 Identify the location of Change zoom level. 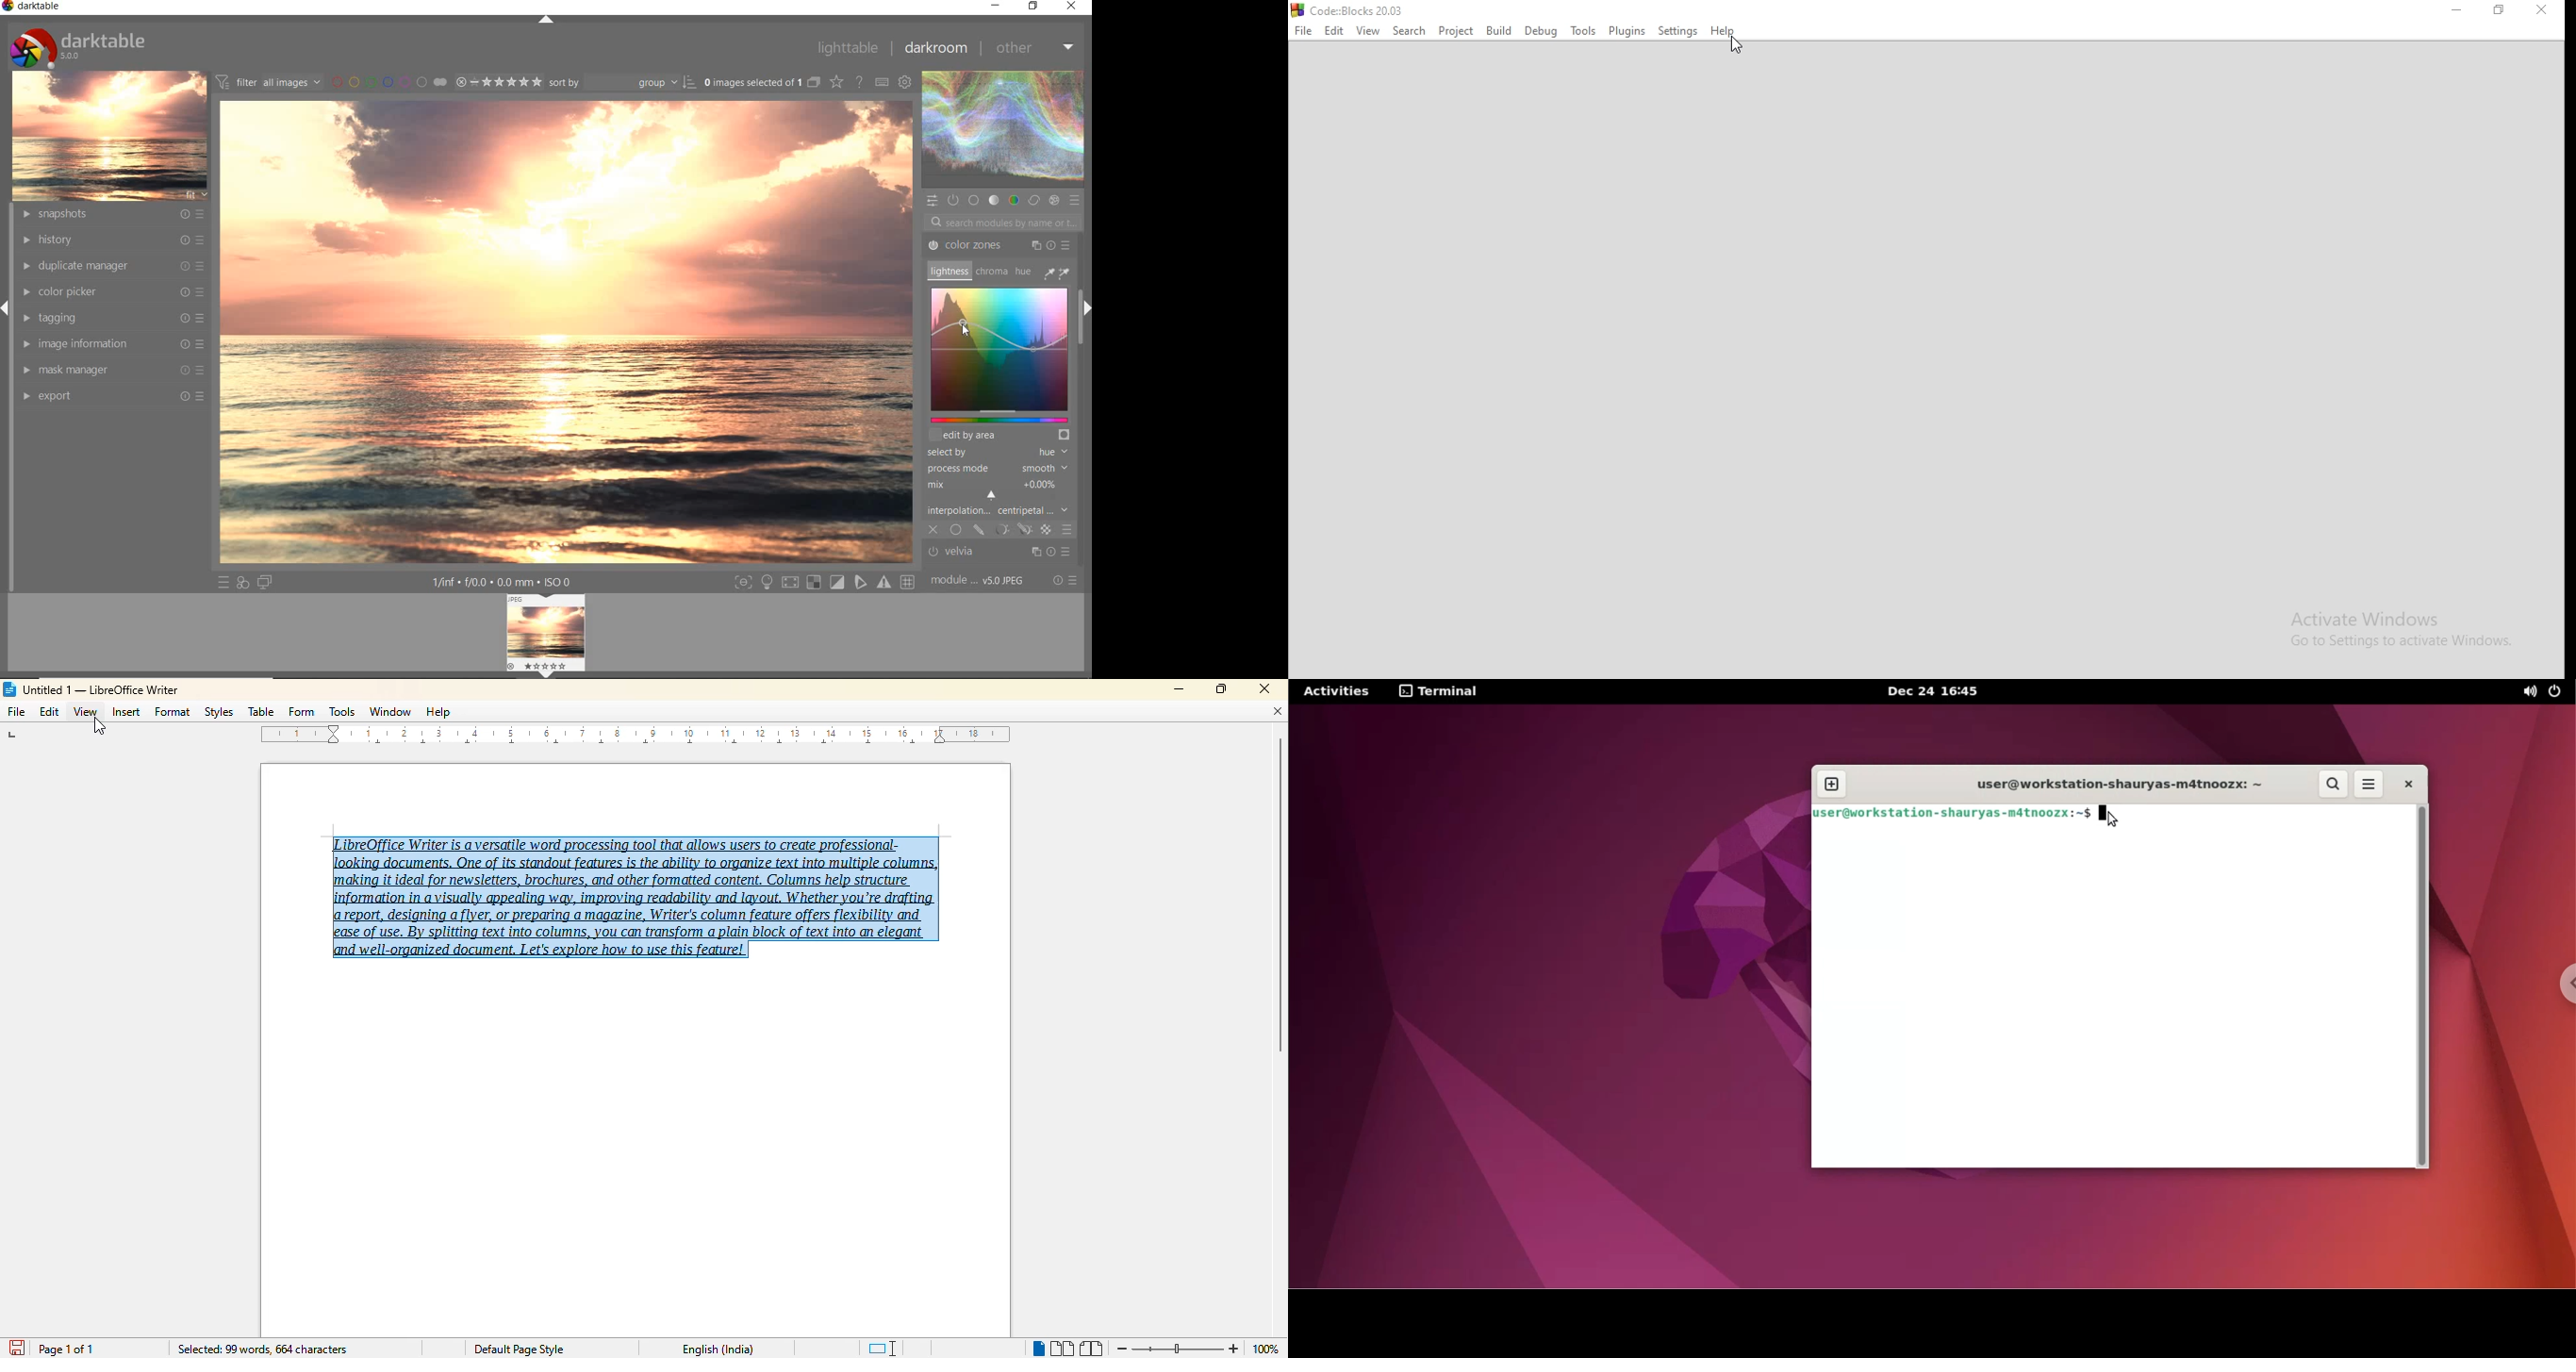
(1179, 1346).